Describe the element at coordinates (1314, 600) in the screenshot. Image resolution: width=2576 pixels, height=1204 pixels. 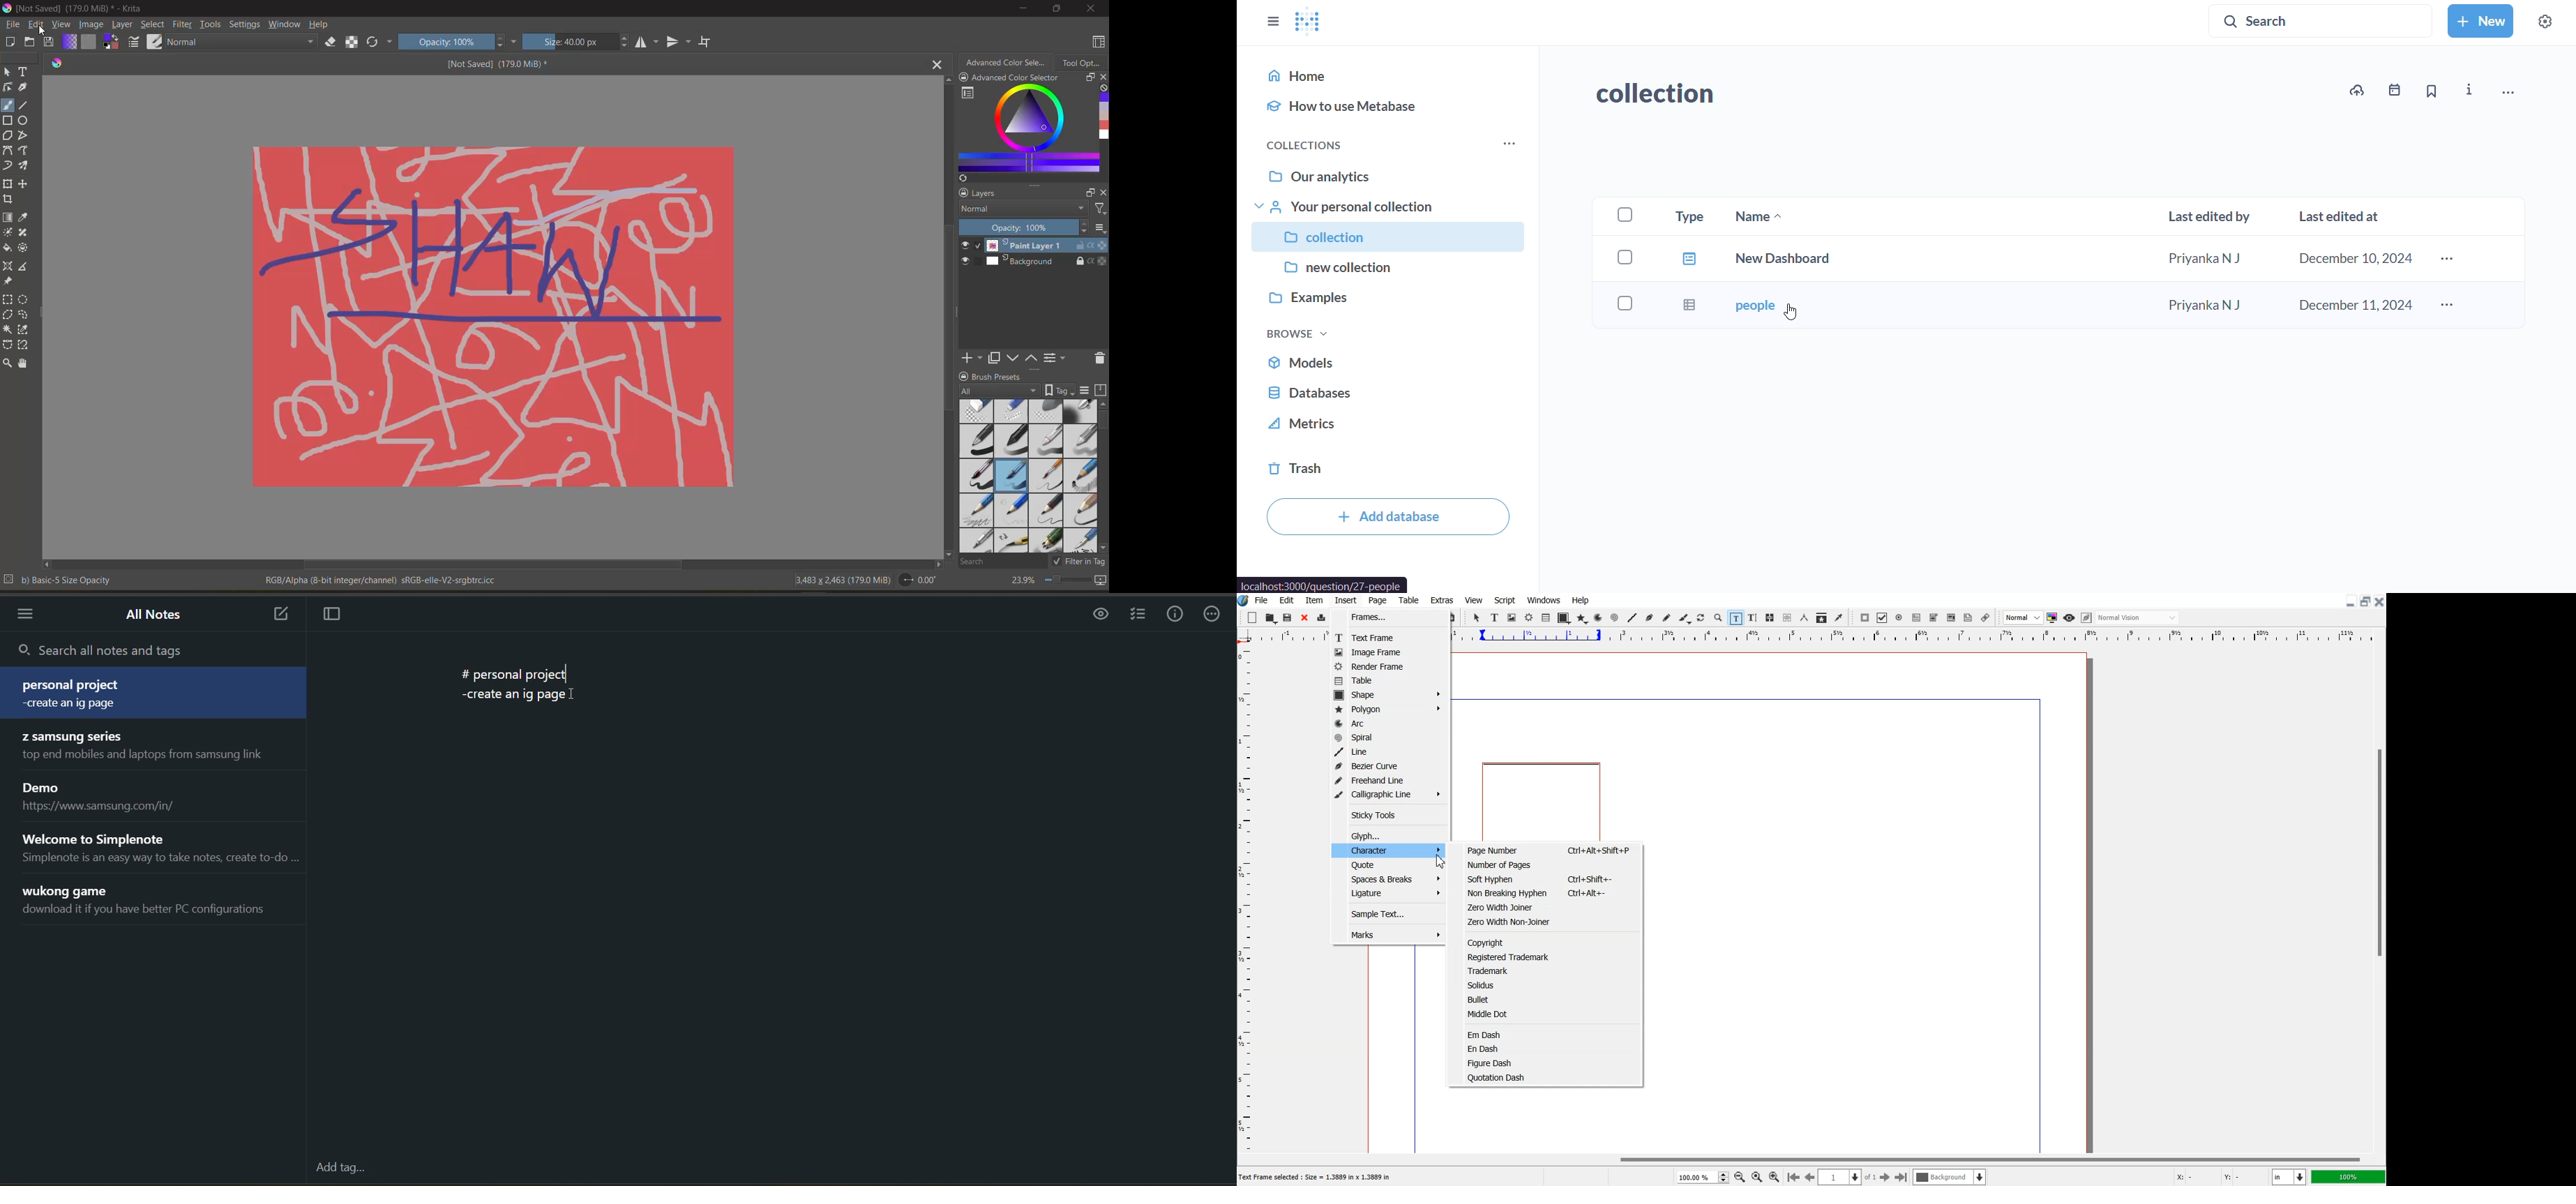
I see `Item` at that location.